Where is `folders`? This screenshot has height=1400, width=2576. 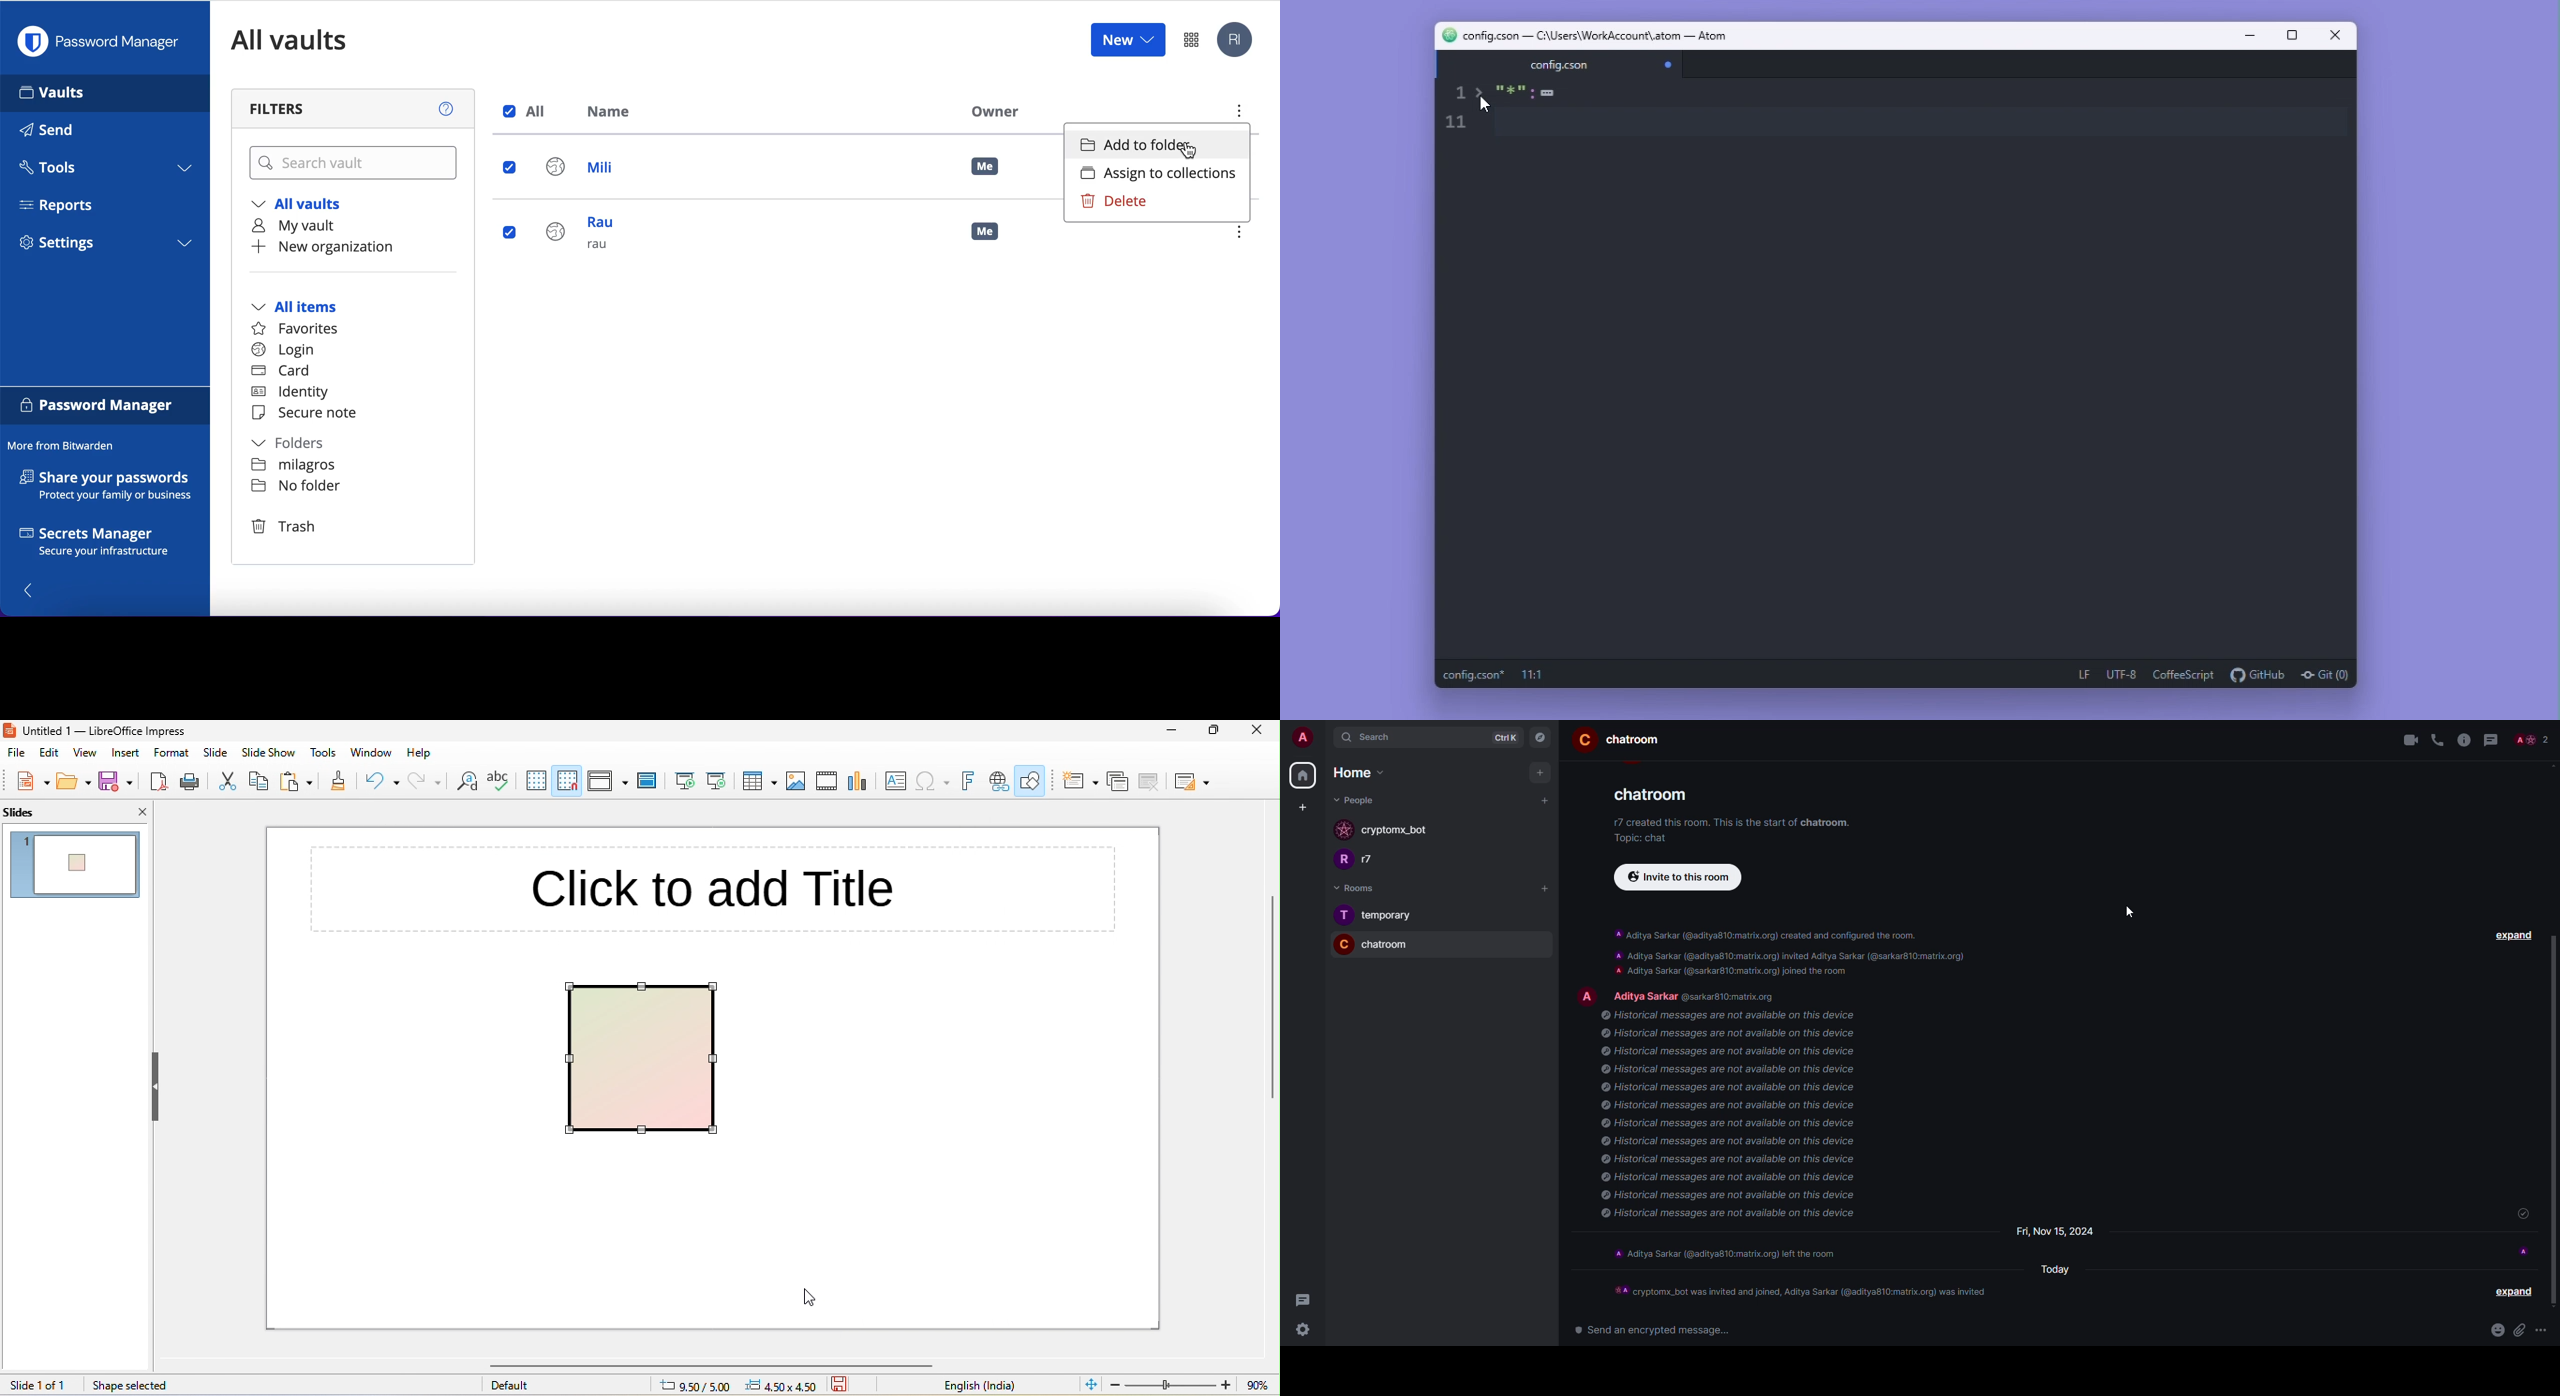
folders is located at coordinates (298, 444).